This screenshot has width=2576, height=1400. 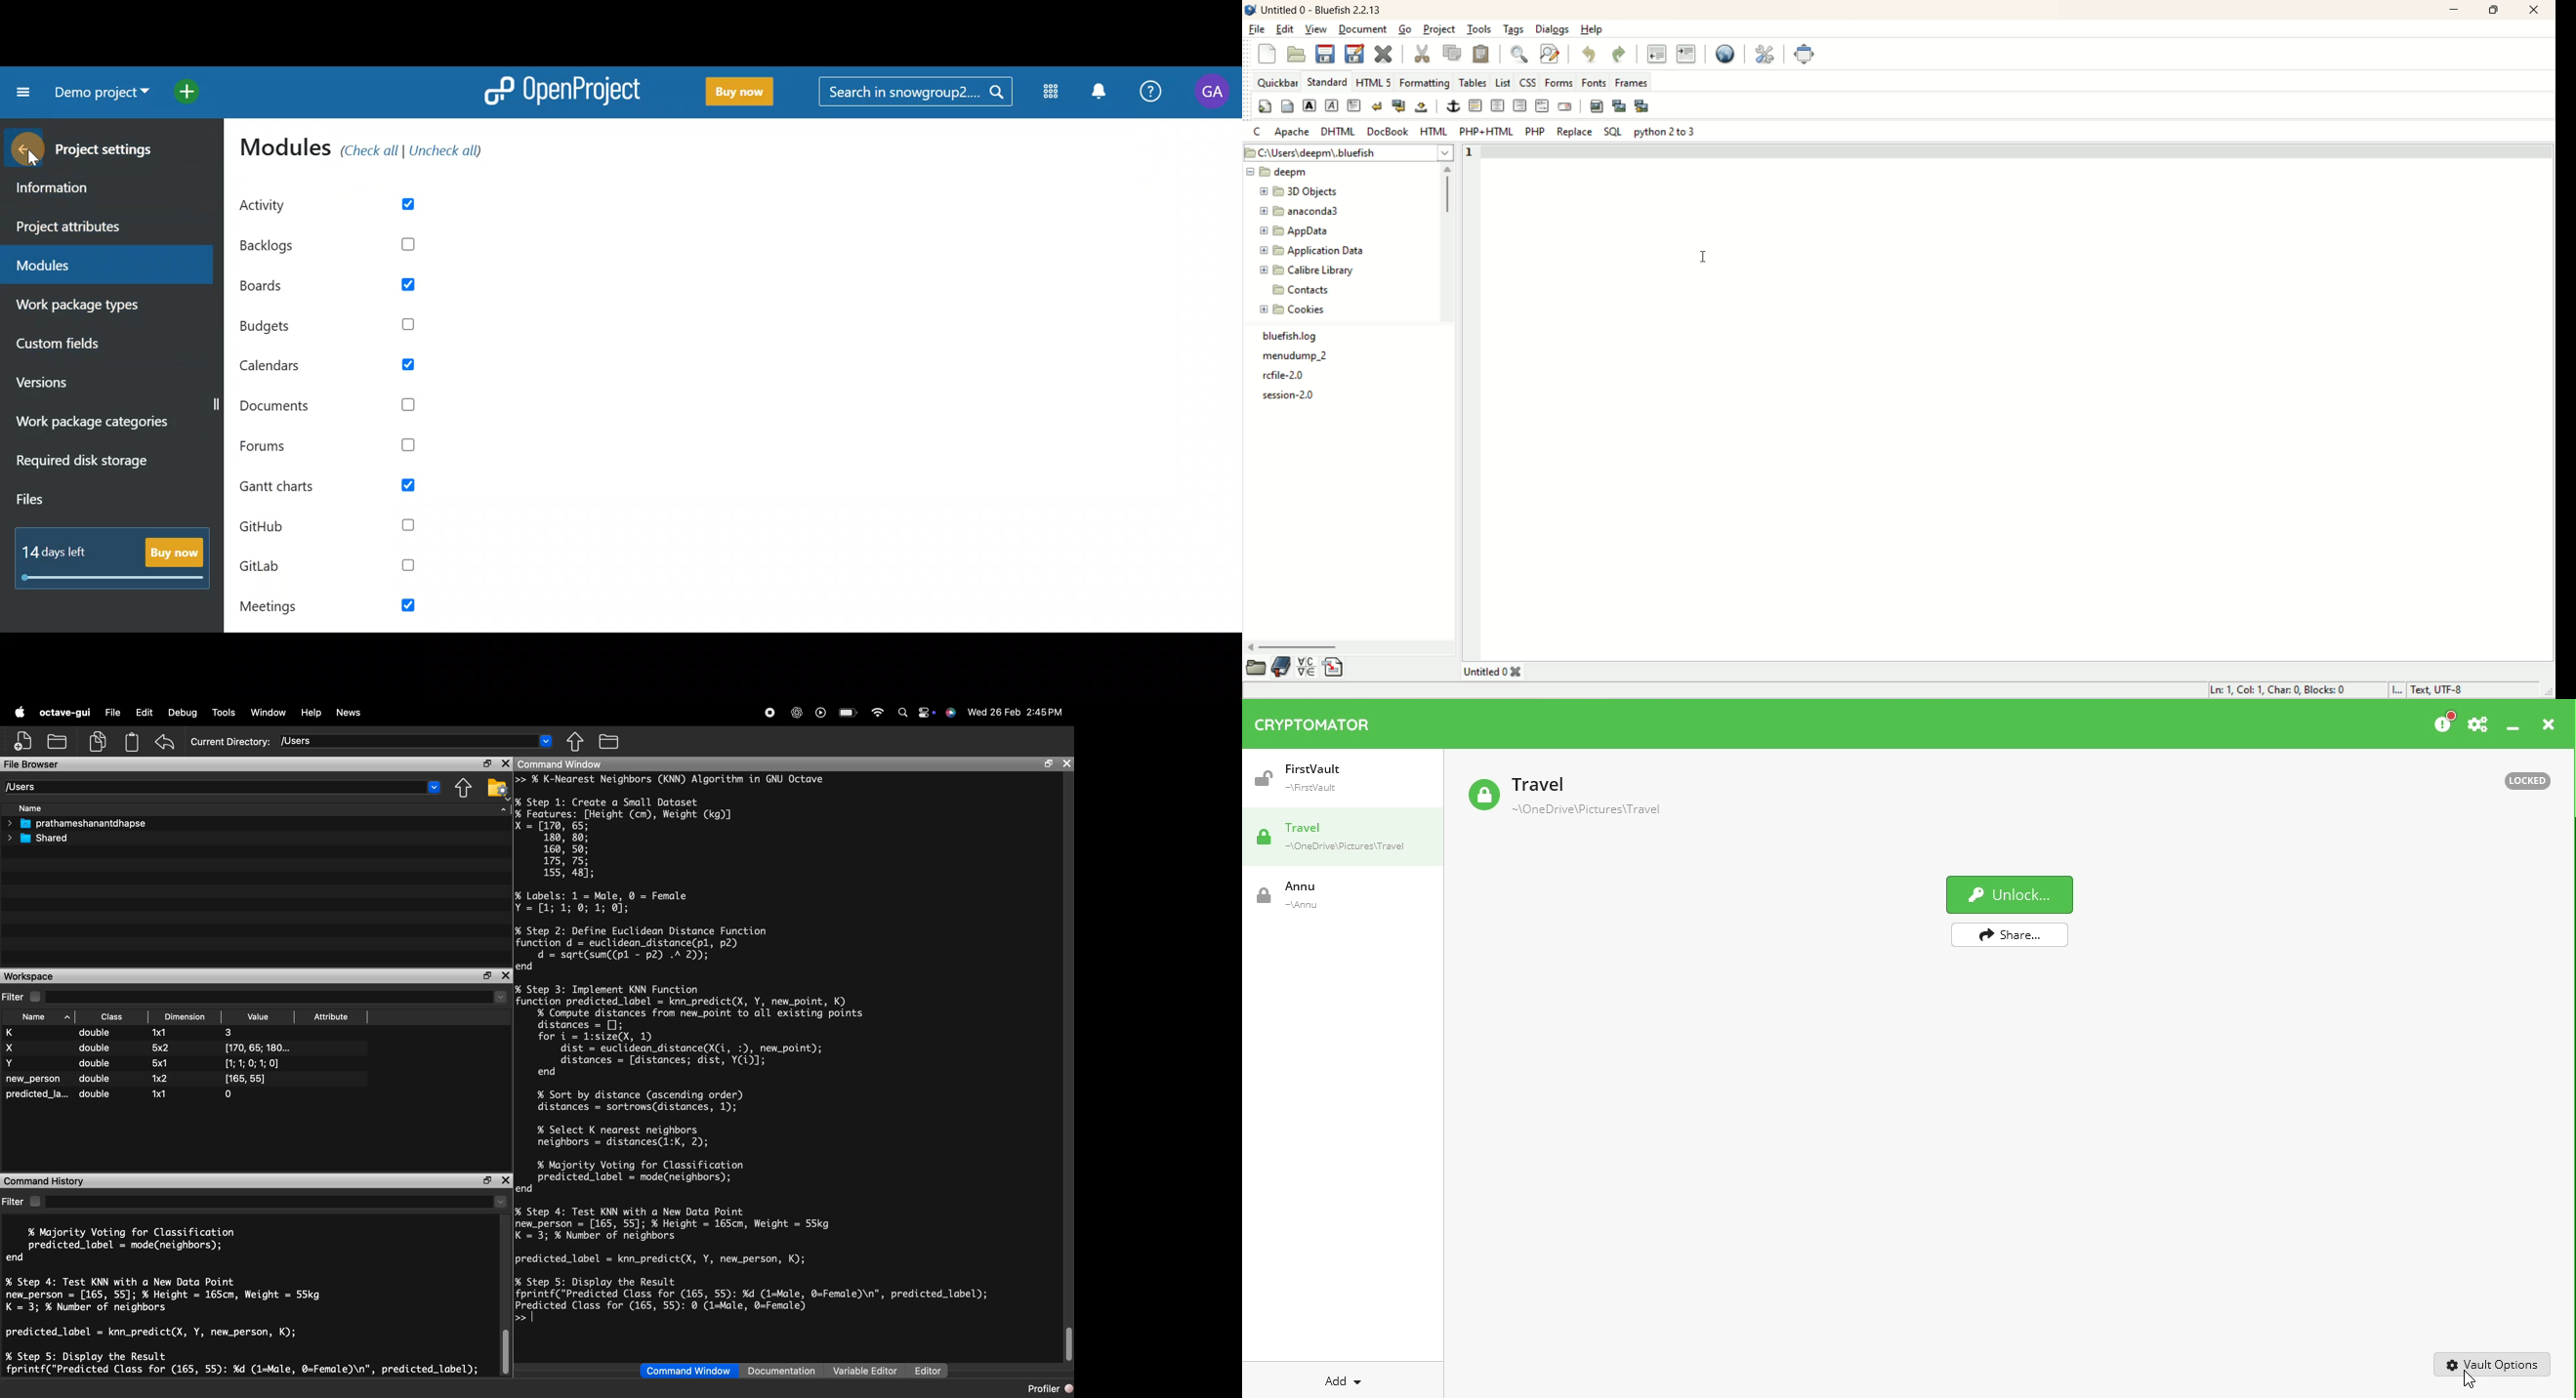 I want to click on Meetings, so click(x=321, y=608).